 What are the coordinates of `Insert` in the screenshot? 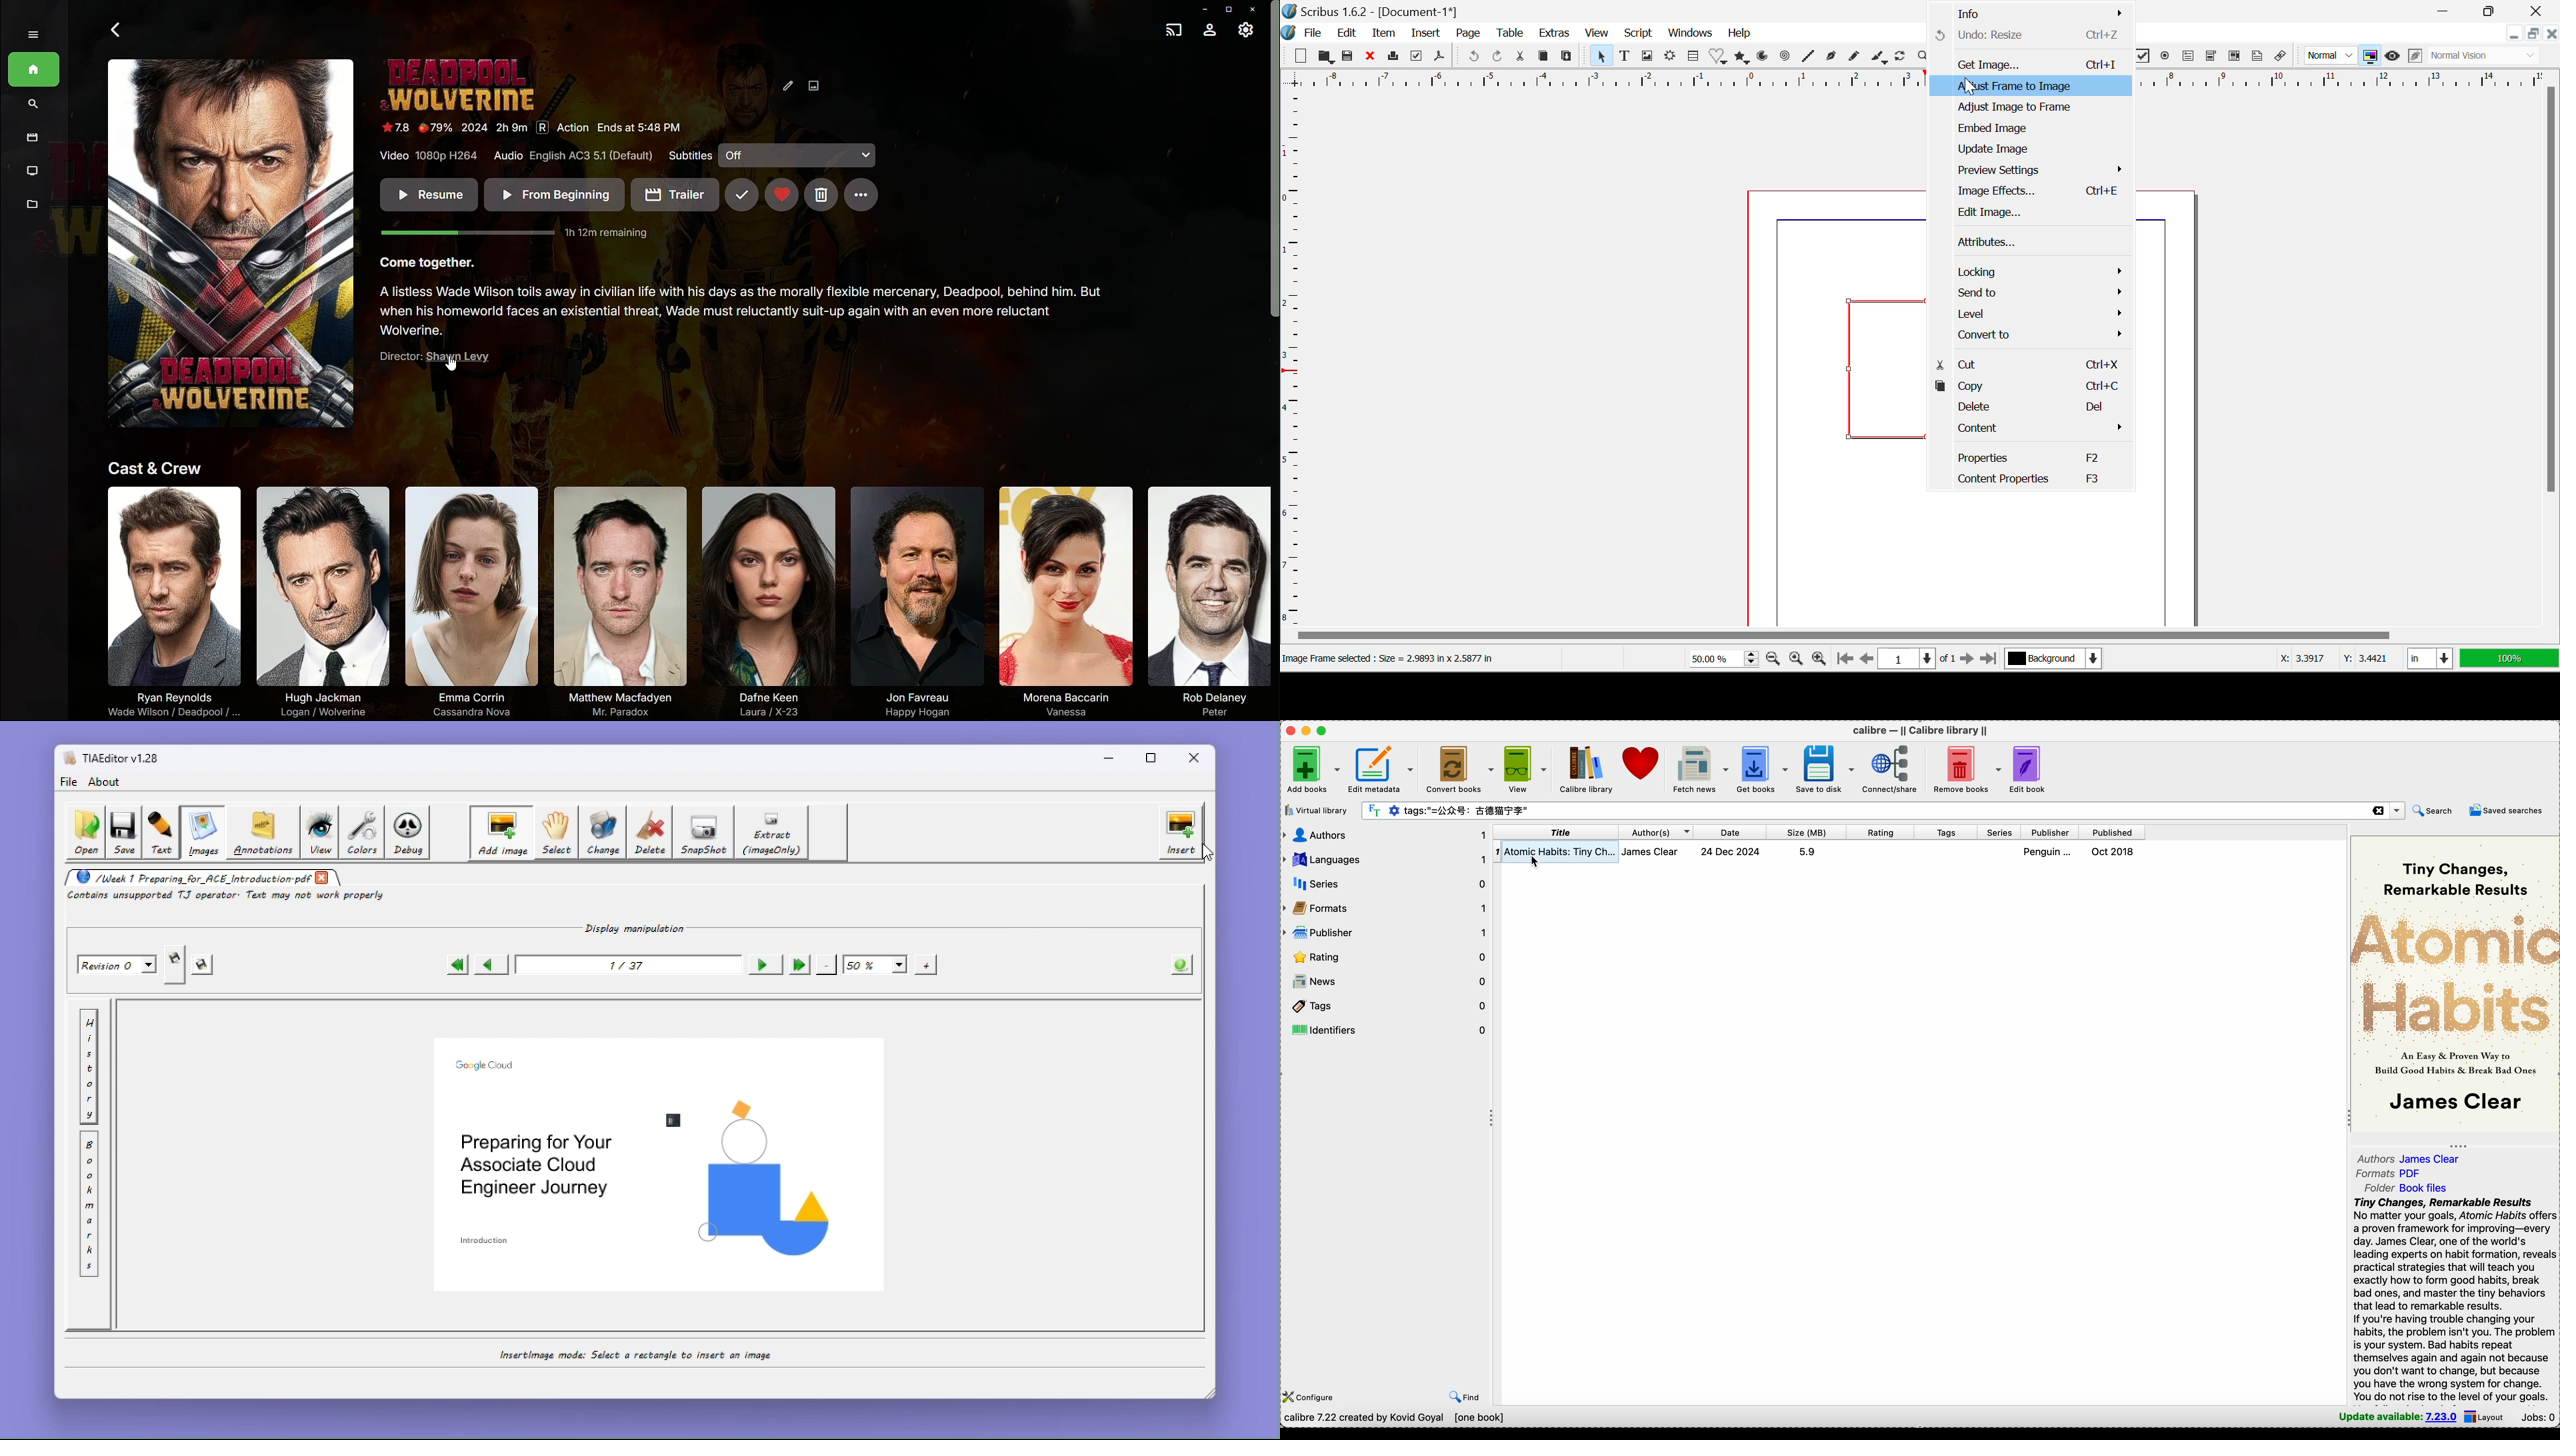 It's located at (1427, 34).